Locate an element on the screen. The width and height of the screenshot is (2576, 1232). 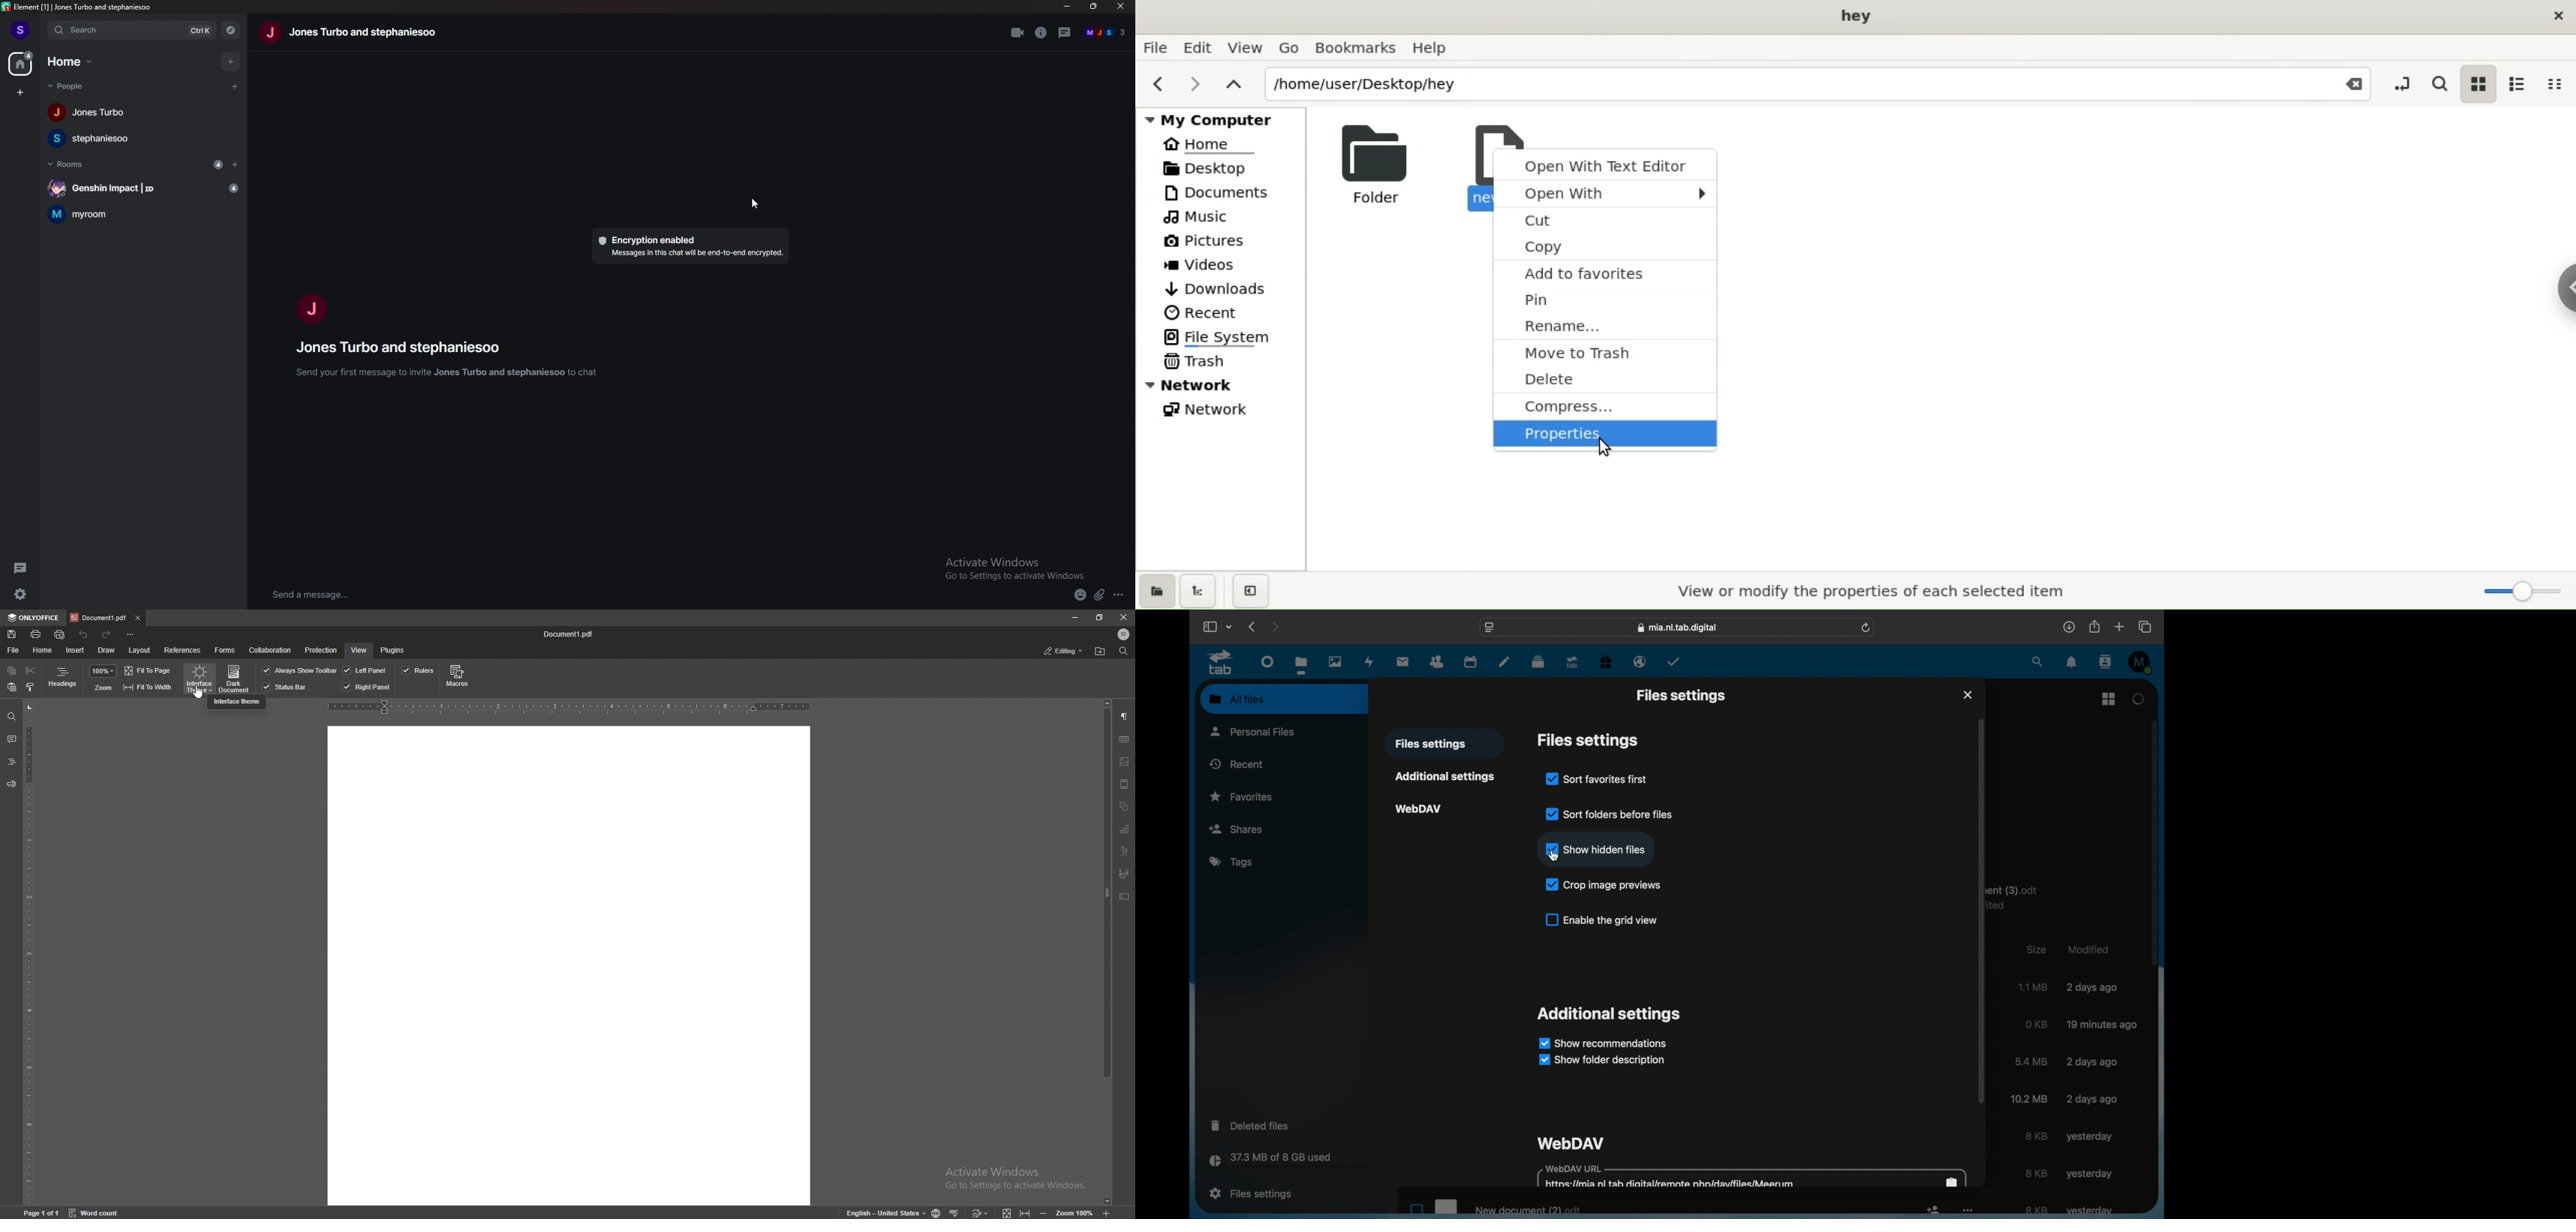
shares is located at coordinates (1241, 829).